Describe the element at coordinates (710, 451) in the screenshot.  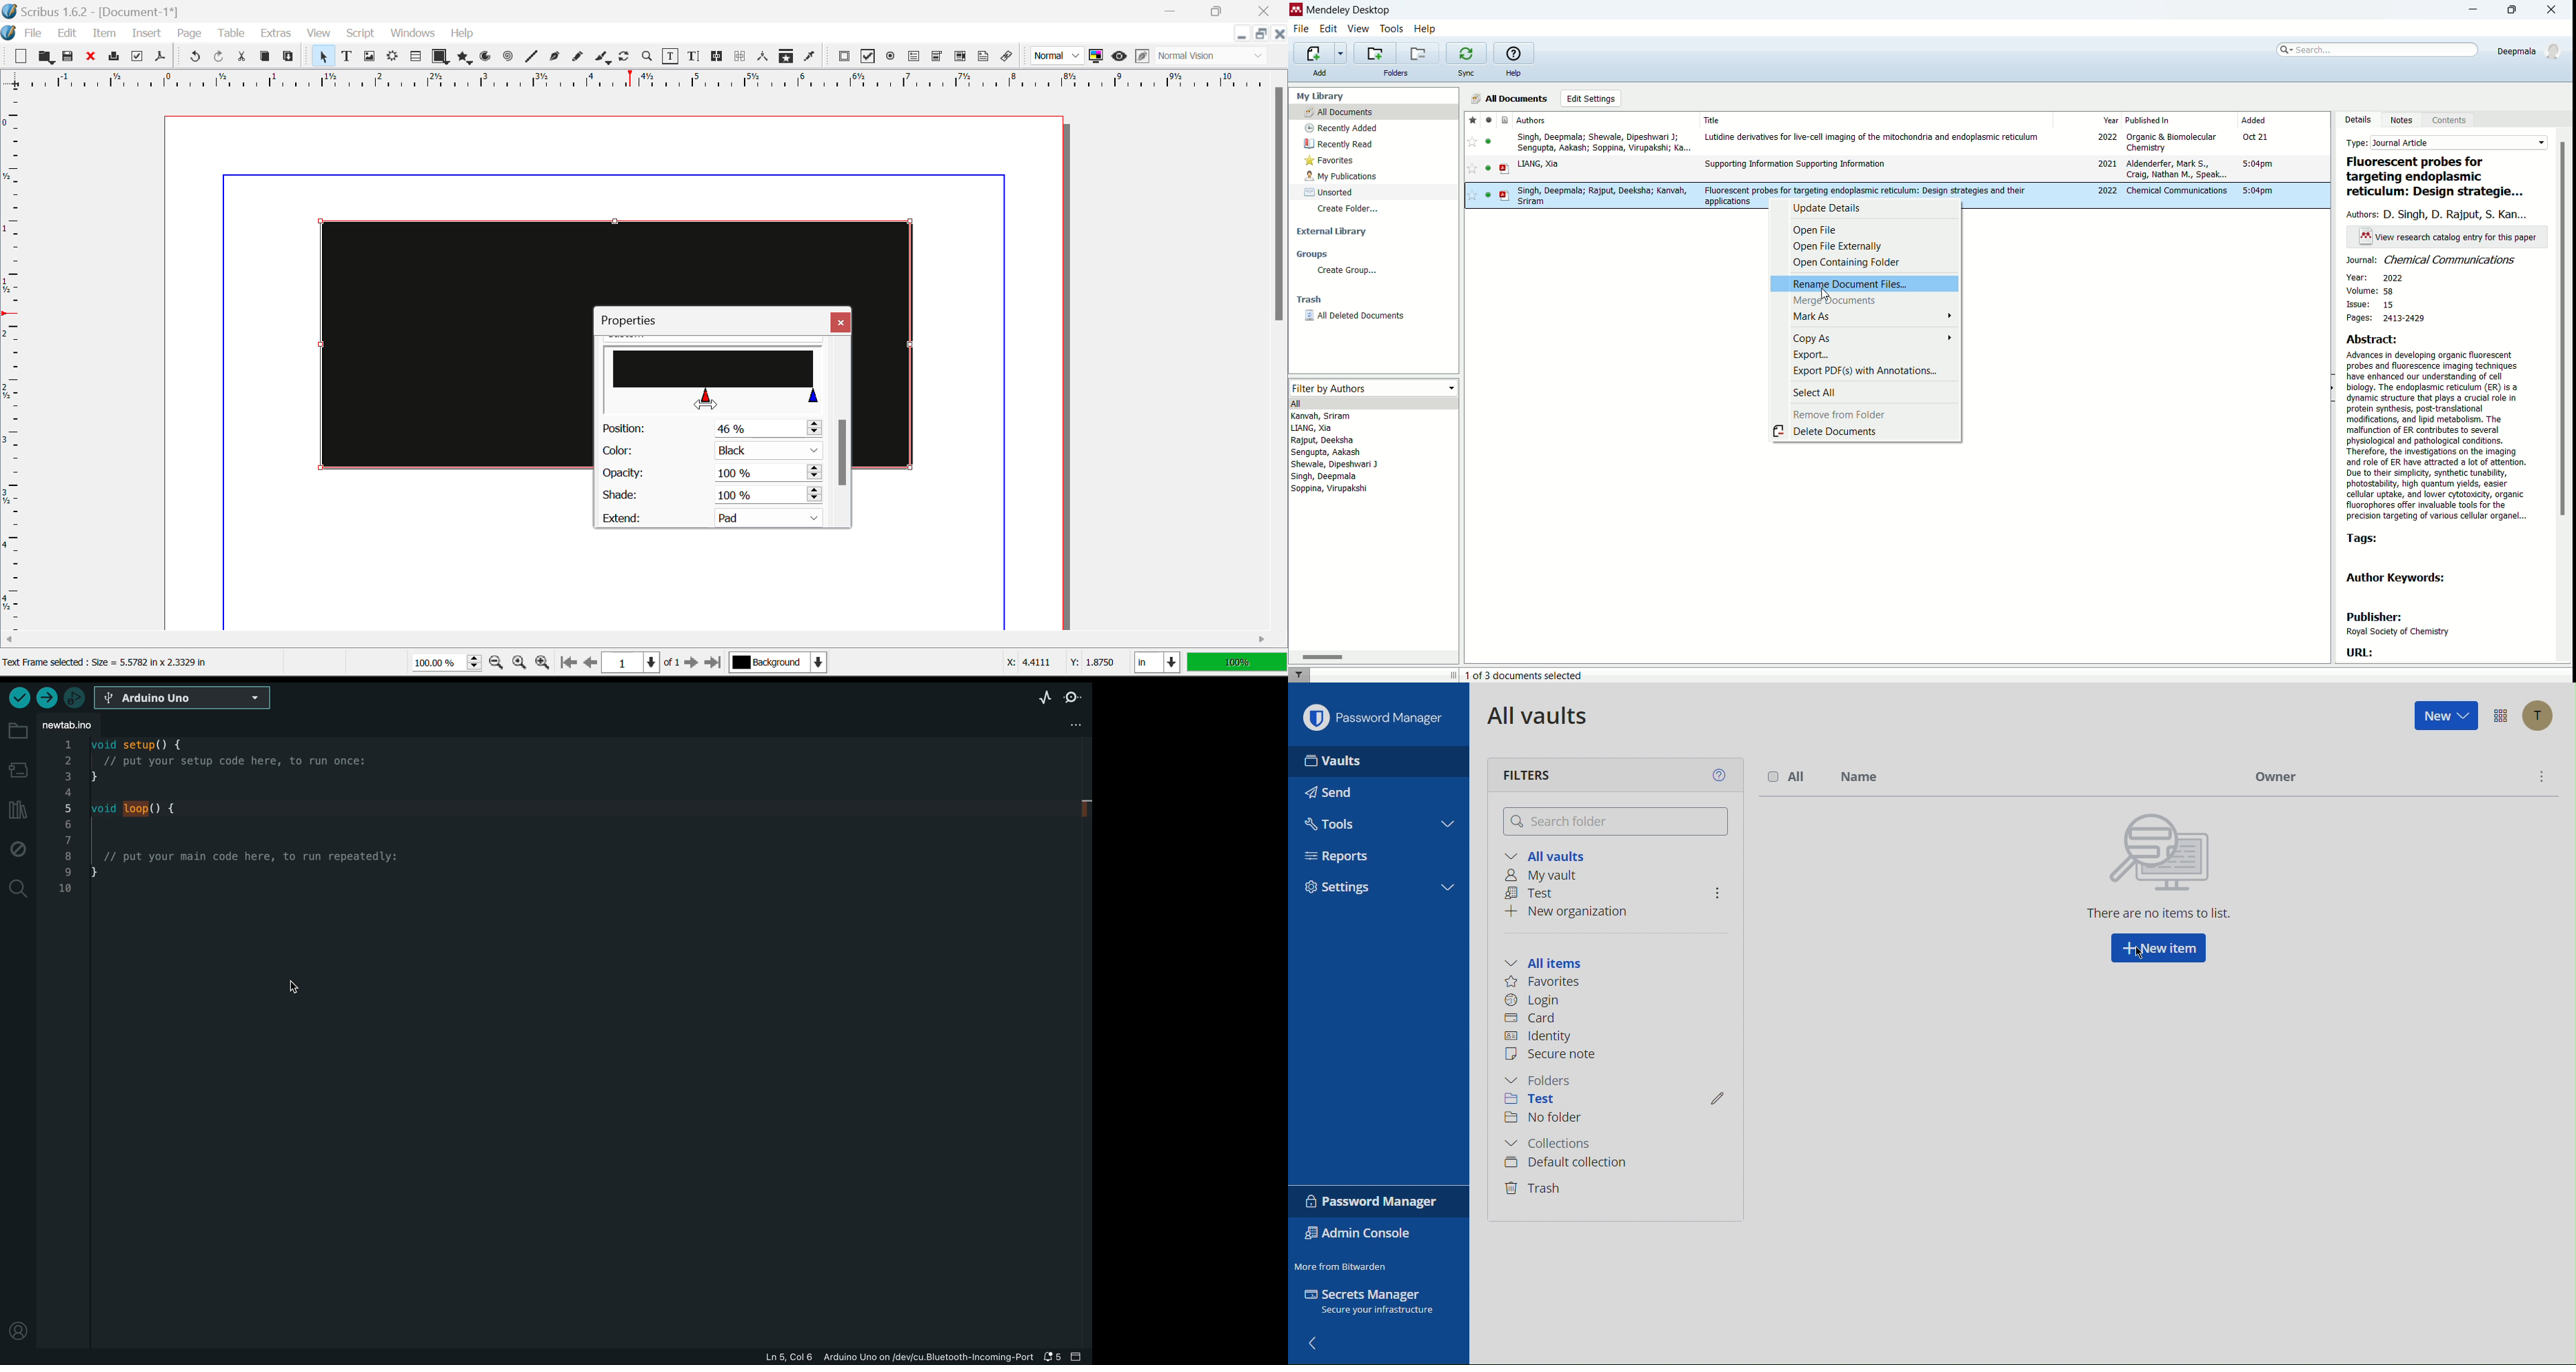
I see `Color` at that location.